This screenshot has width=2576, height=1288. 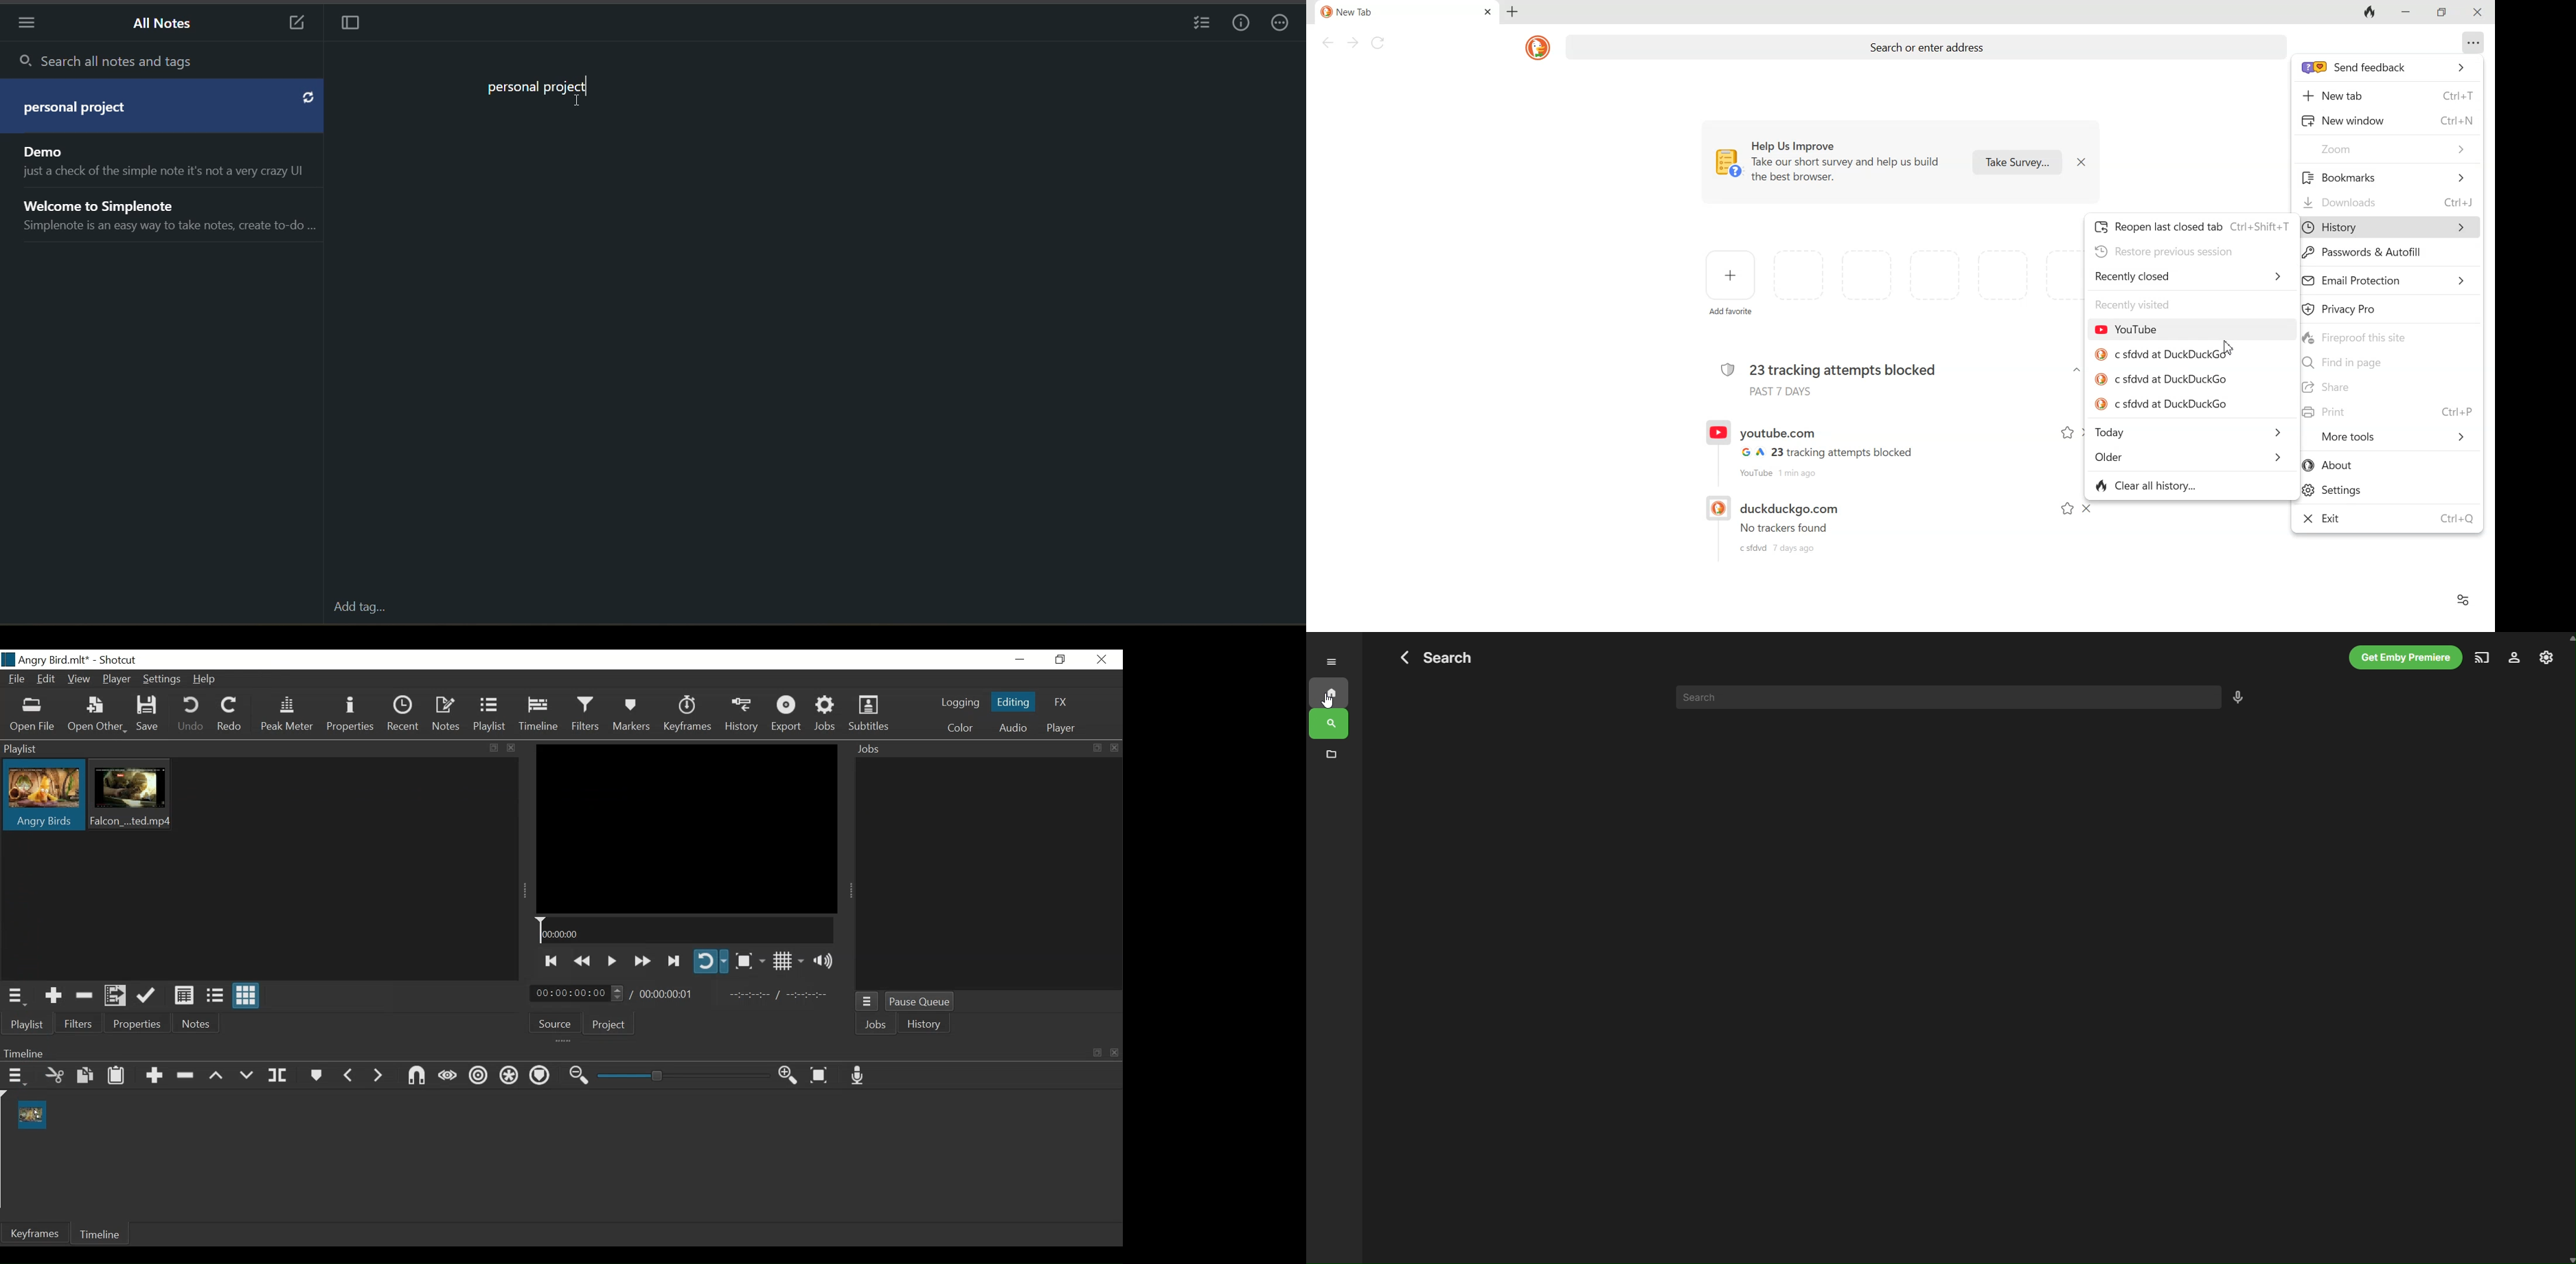 I want to click on Home, so click(x=1332, y=697).